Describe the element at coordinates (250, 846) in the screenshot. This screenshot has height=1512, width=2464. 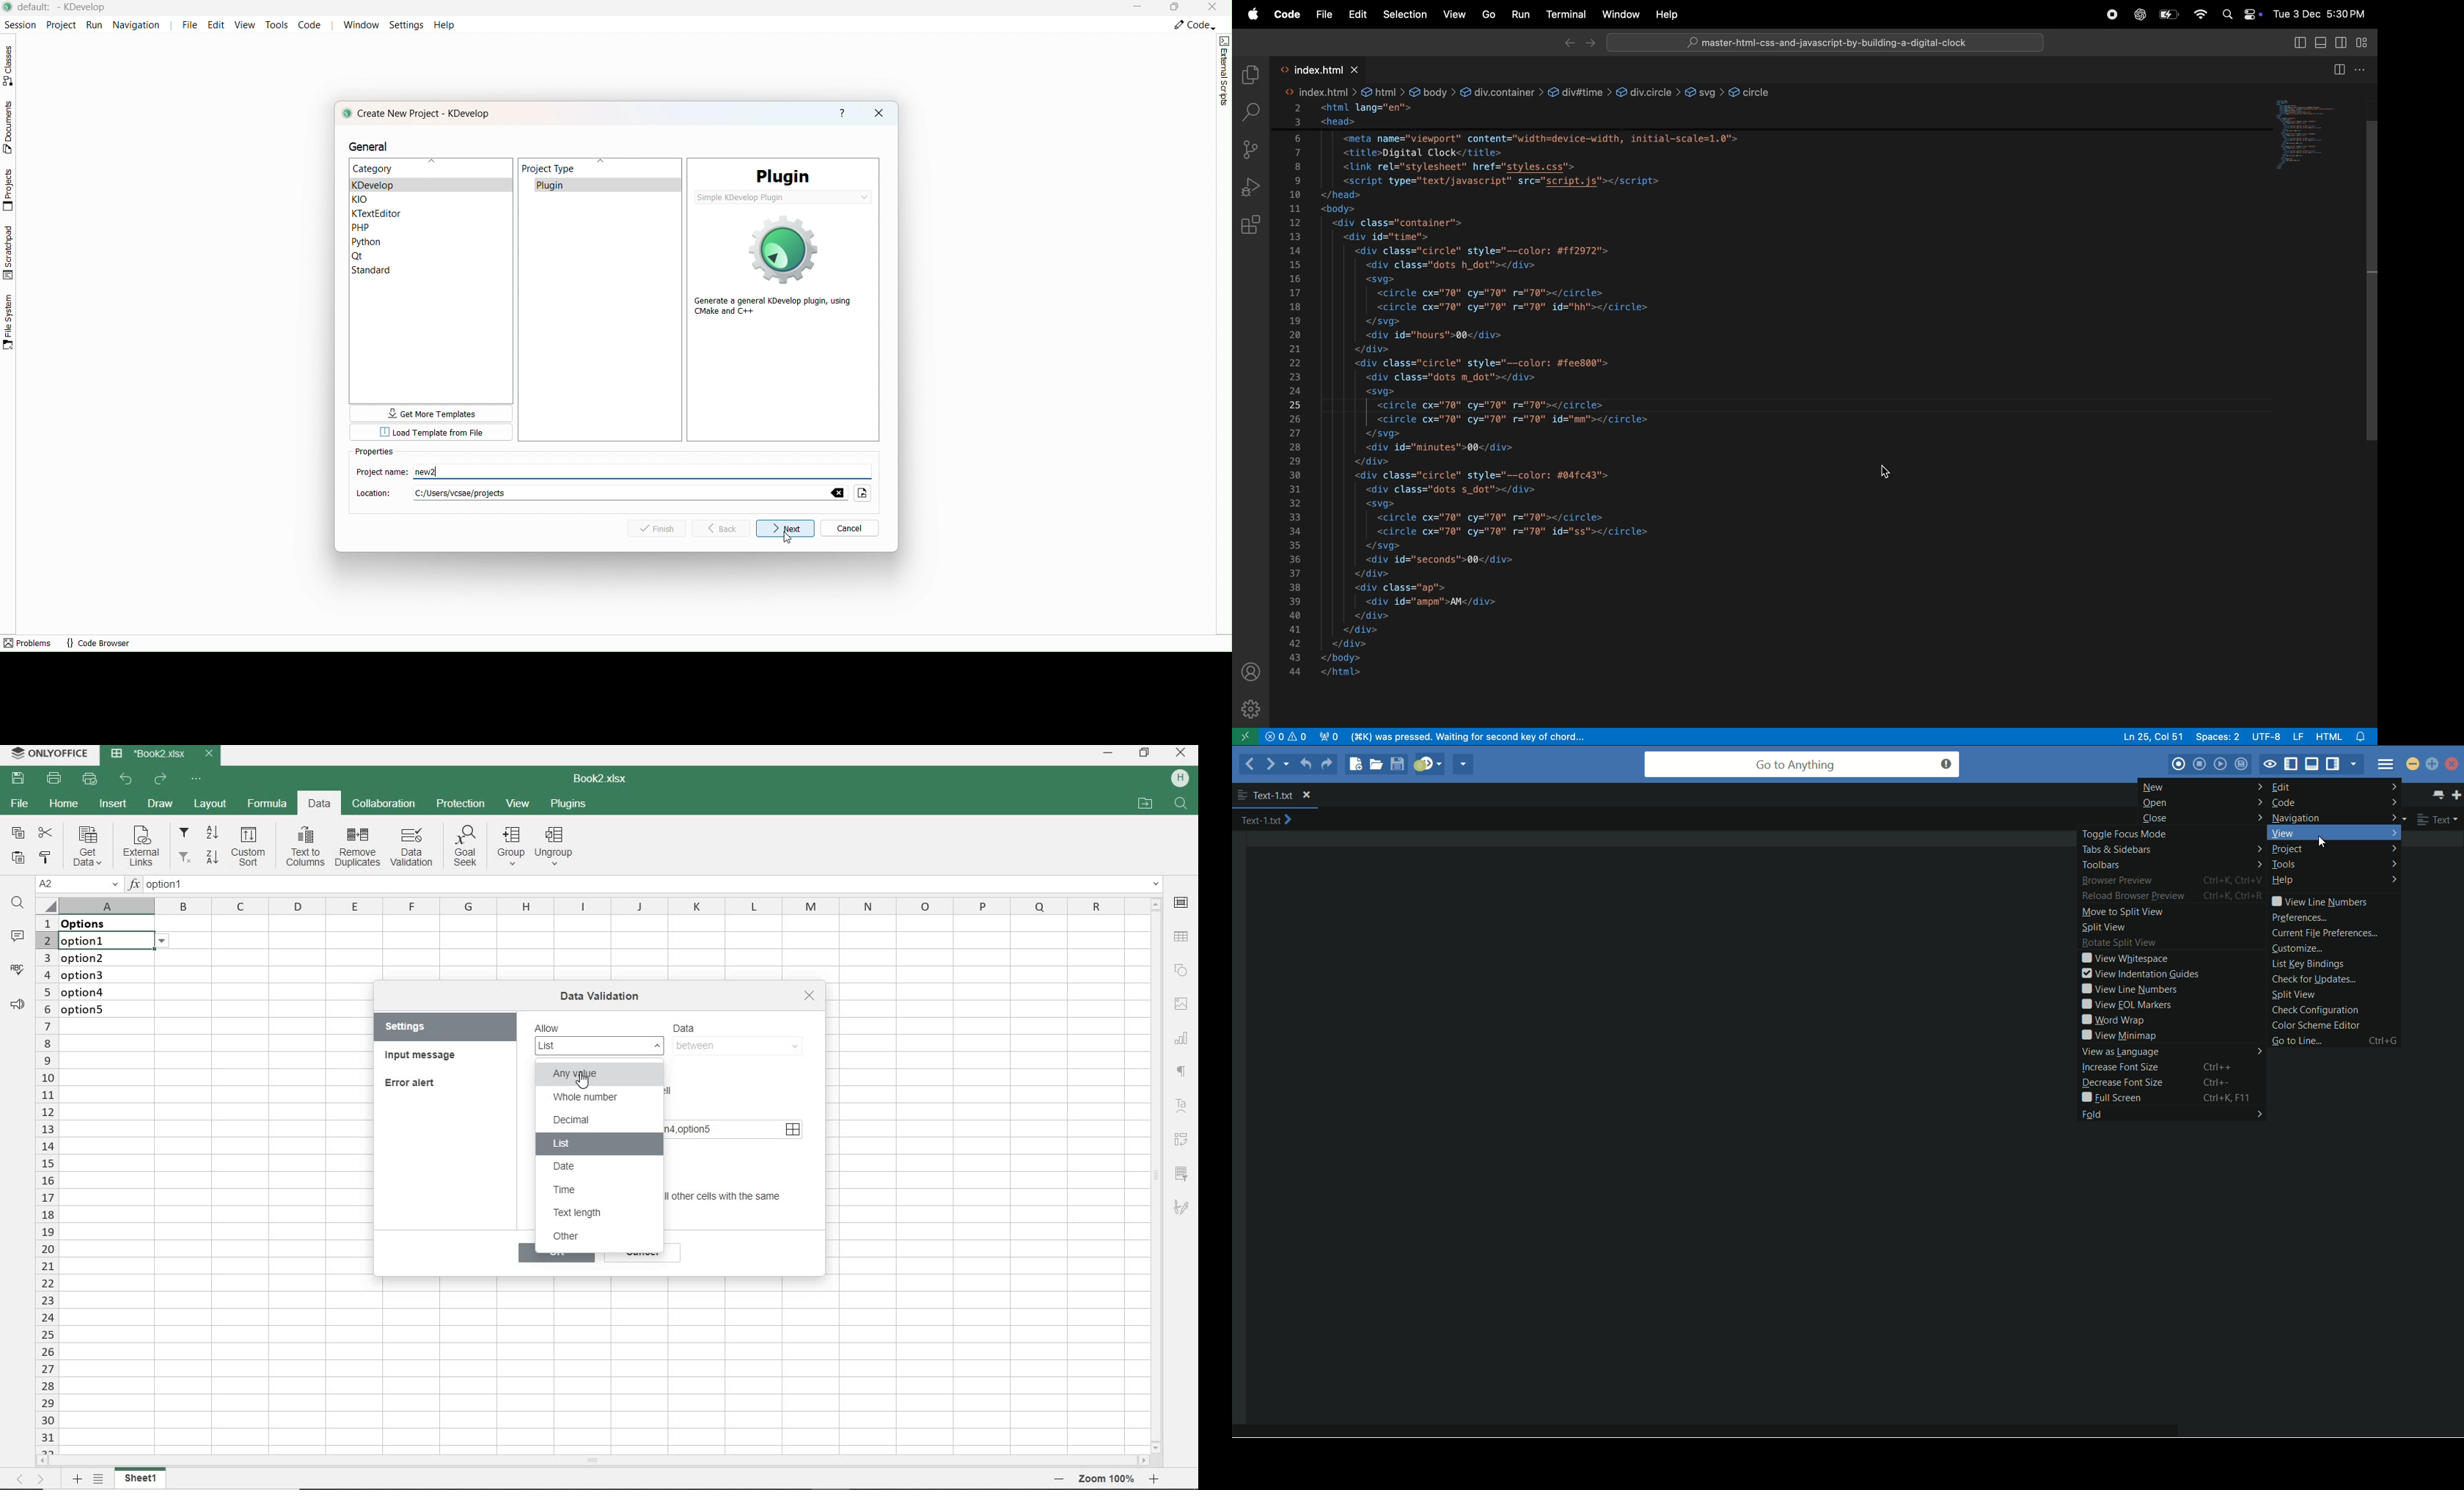
I see `Custom sort` at that location.